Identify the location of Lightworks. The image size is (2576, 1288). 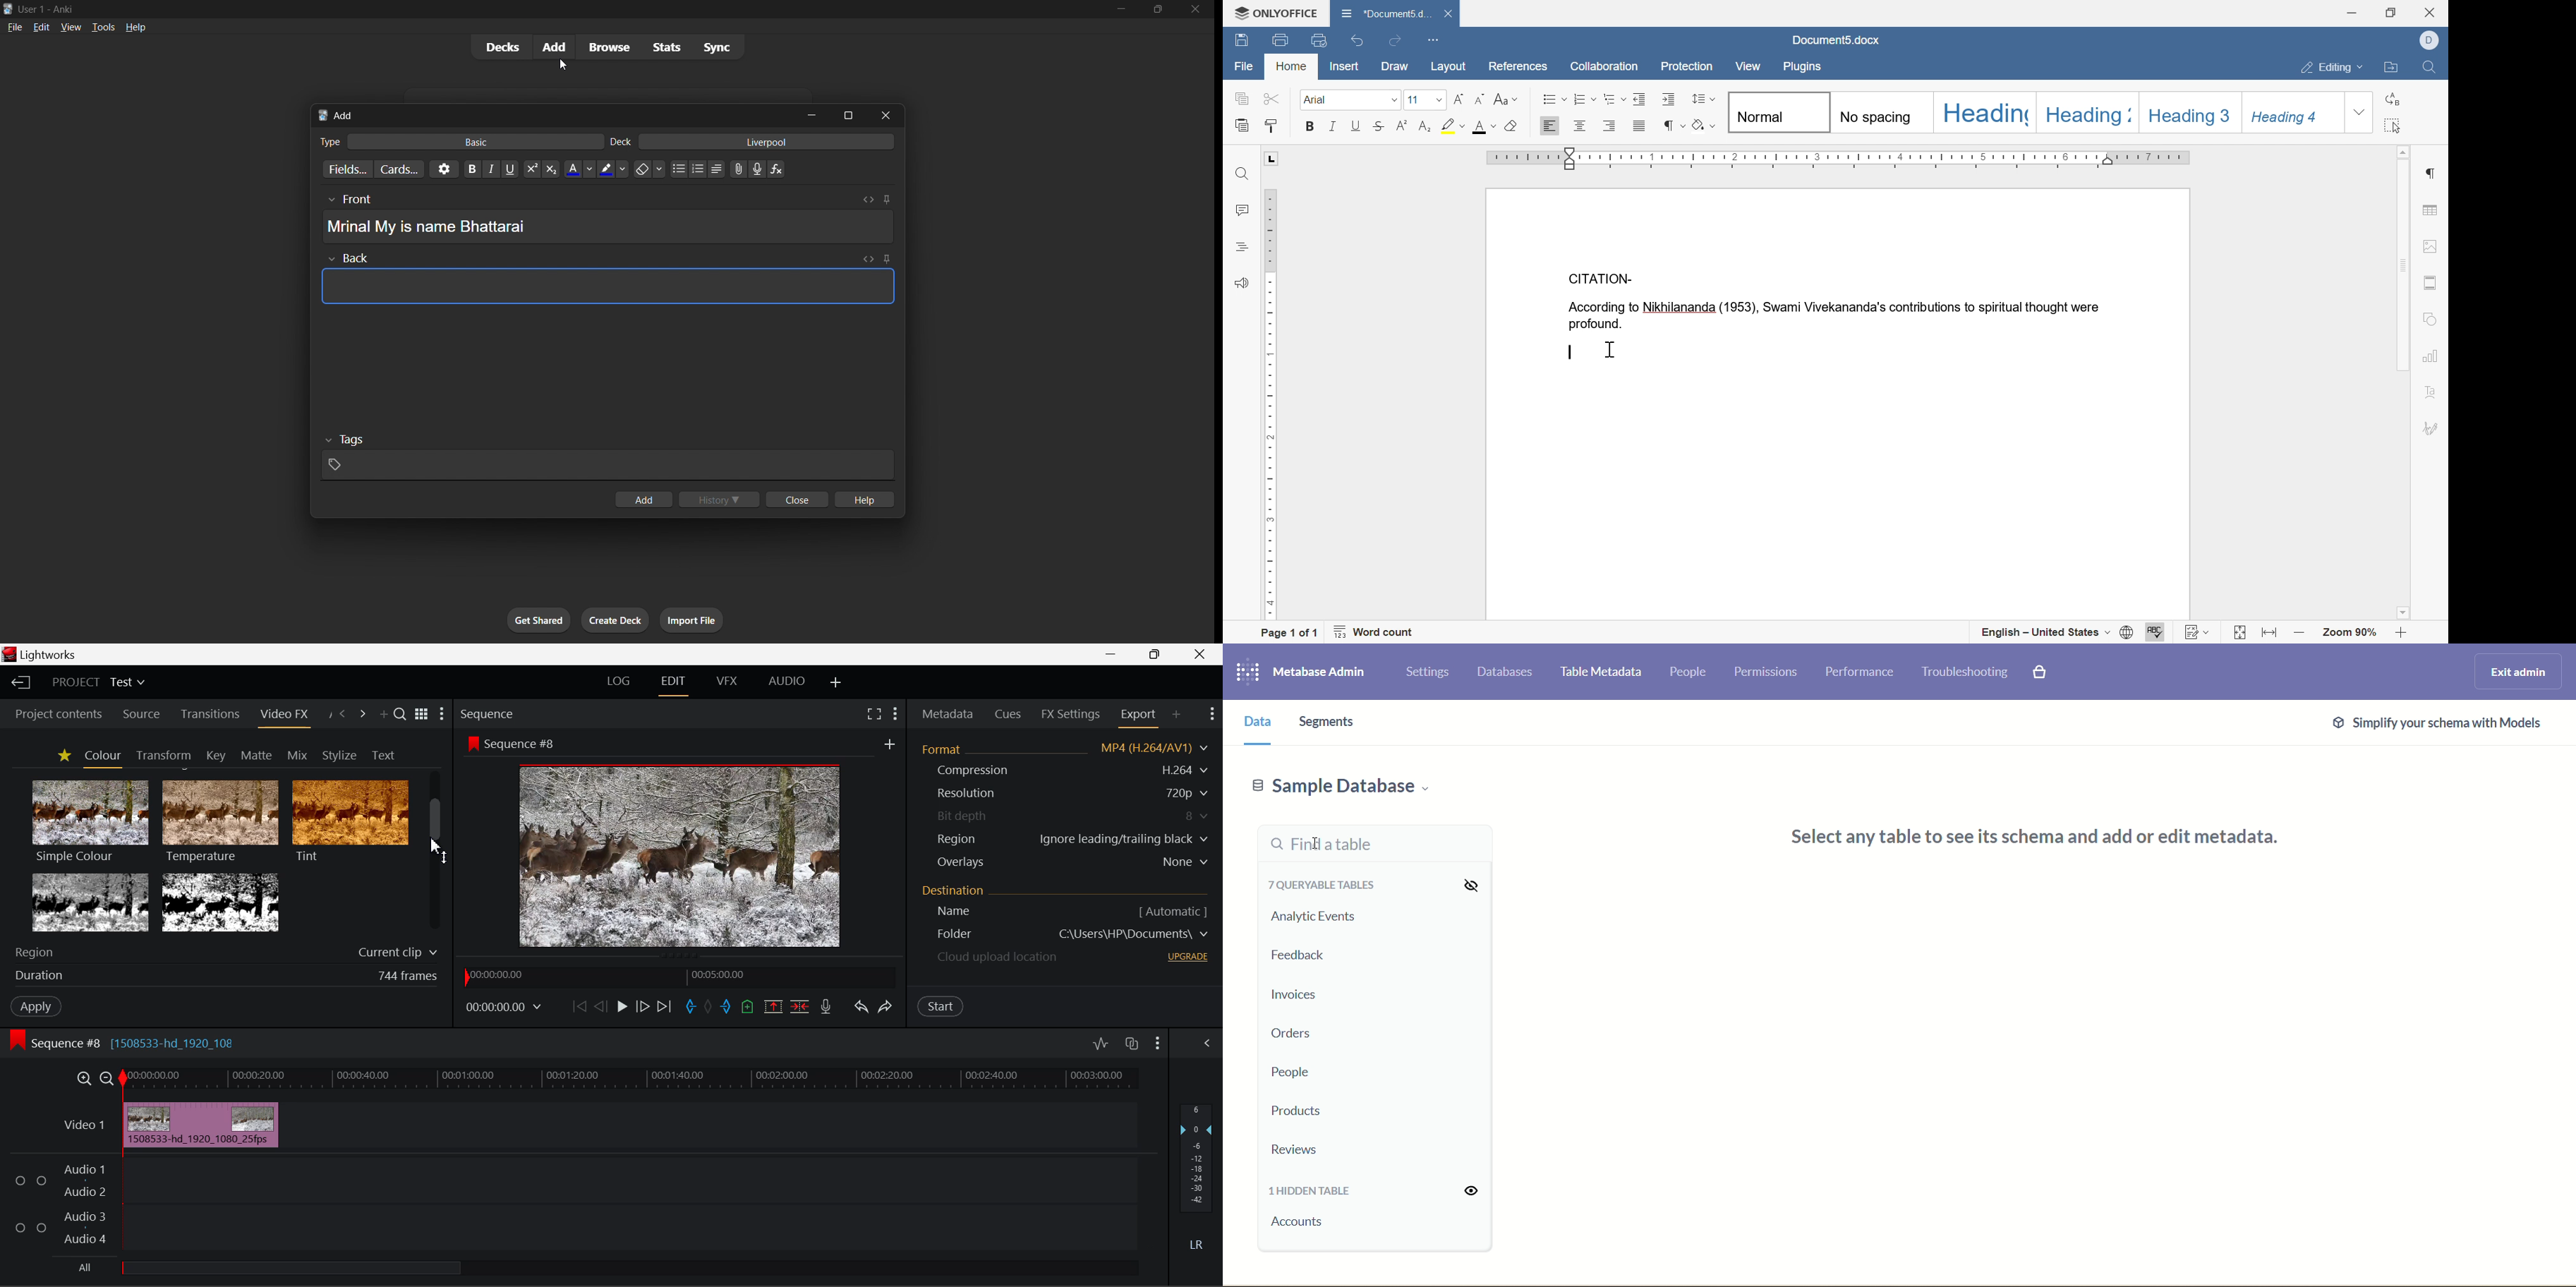
(51, 655).